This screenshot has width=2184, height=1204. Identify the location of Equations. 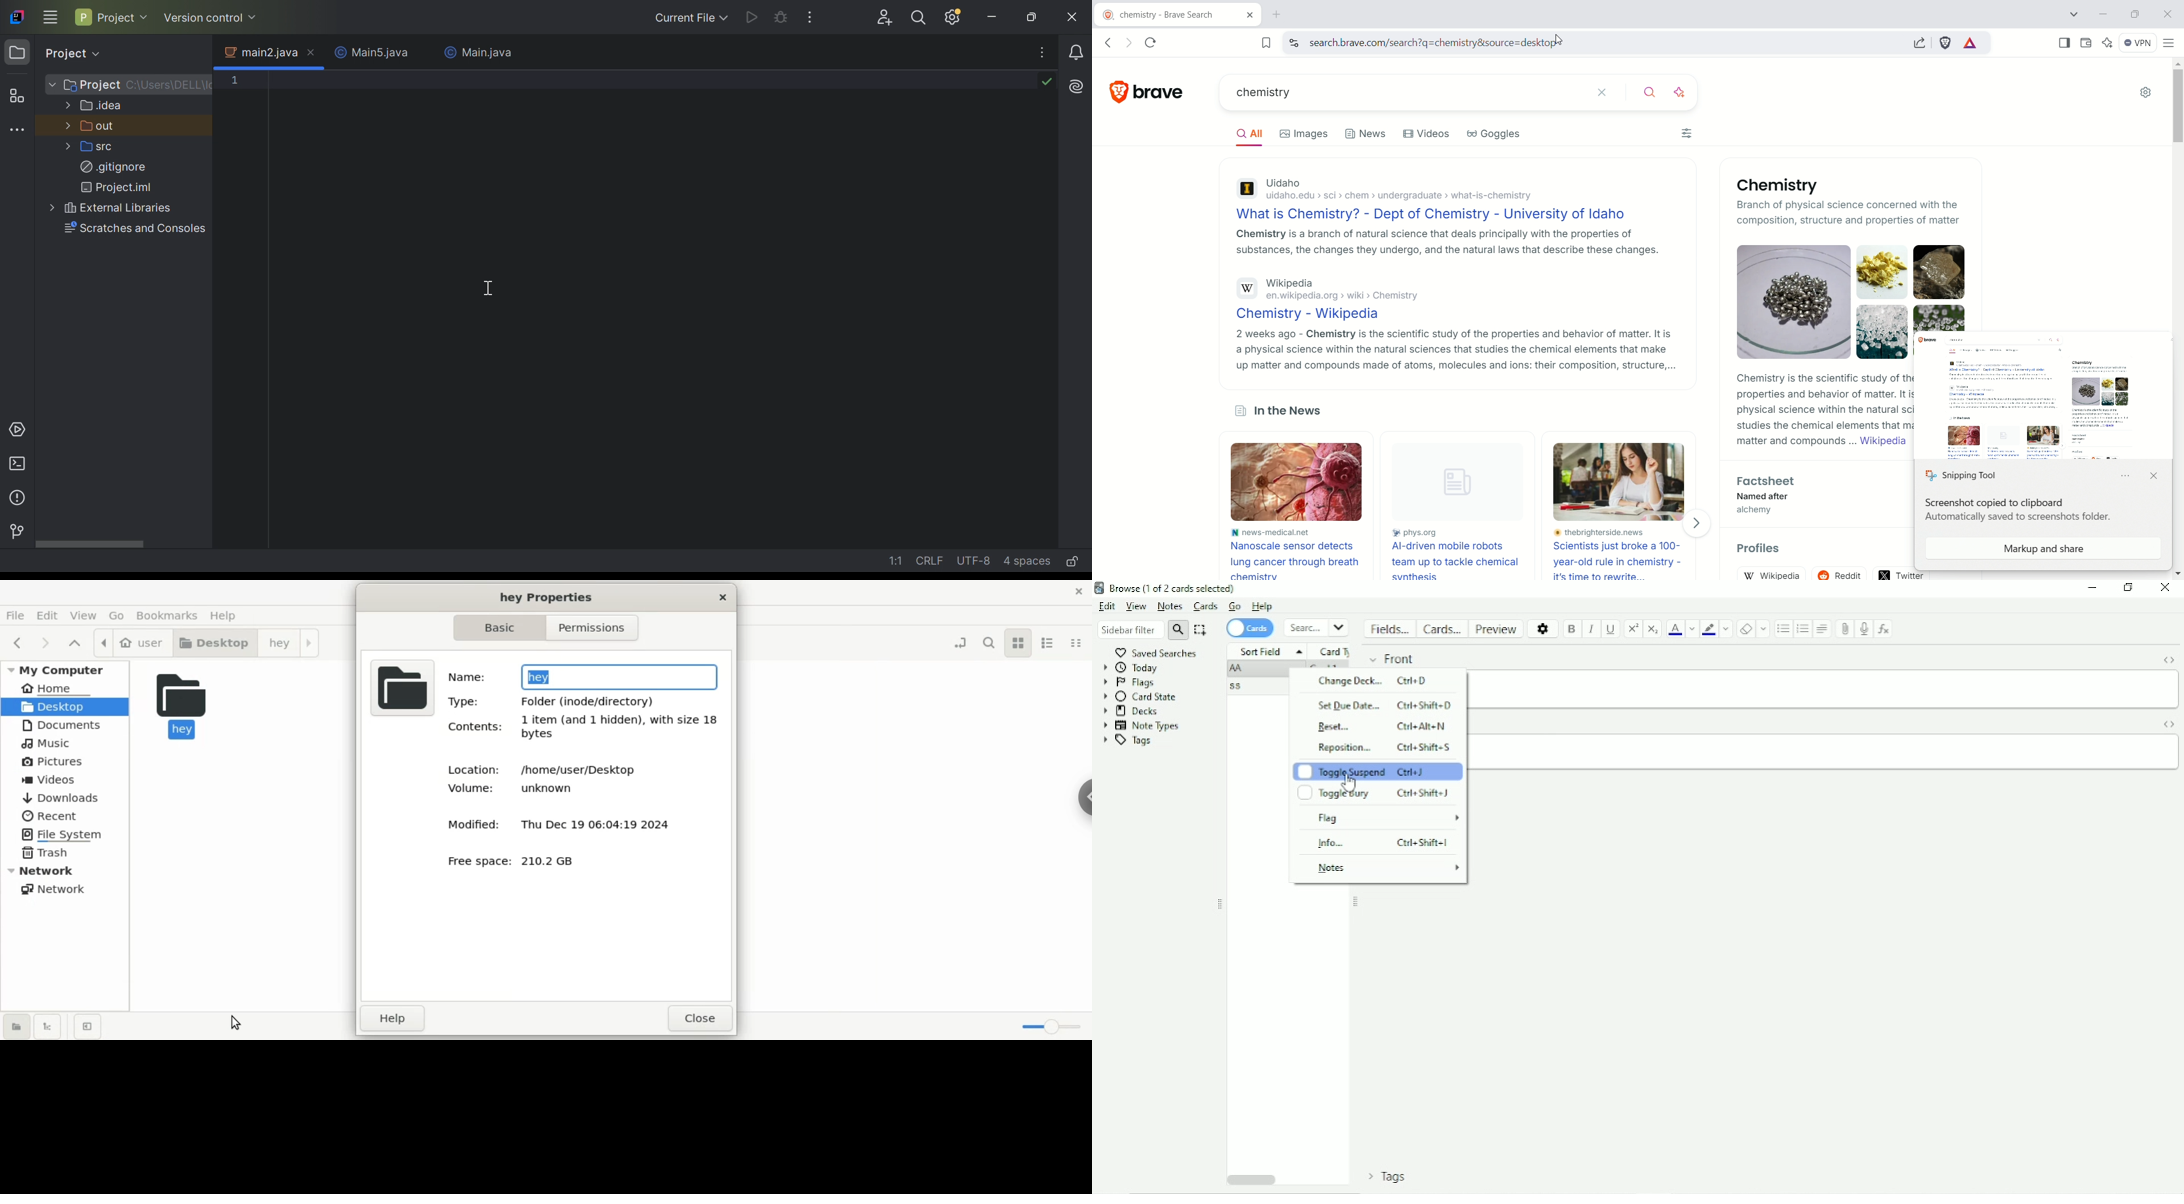
(1885, 628).